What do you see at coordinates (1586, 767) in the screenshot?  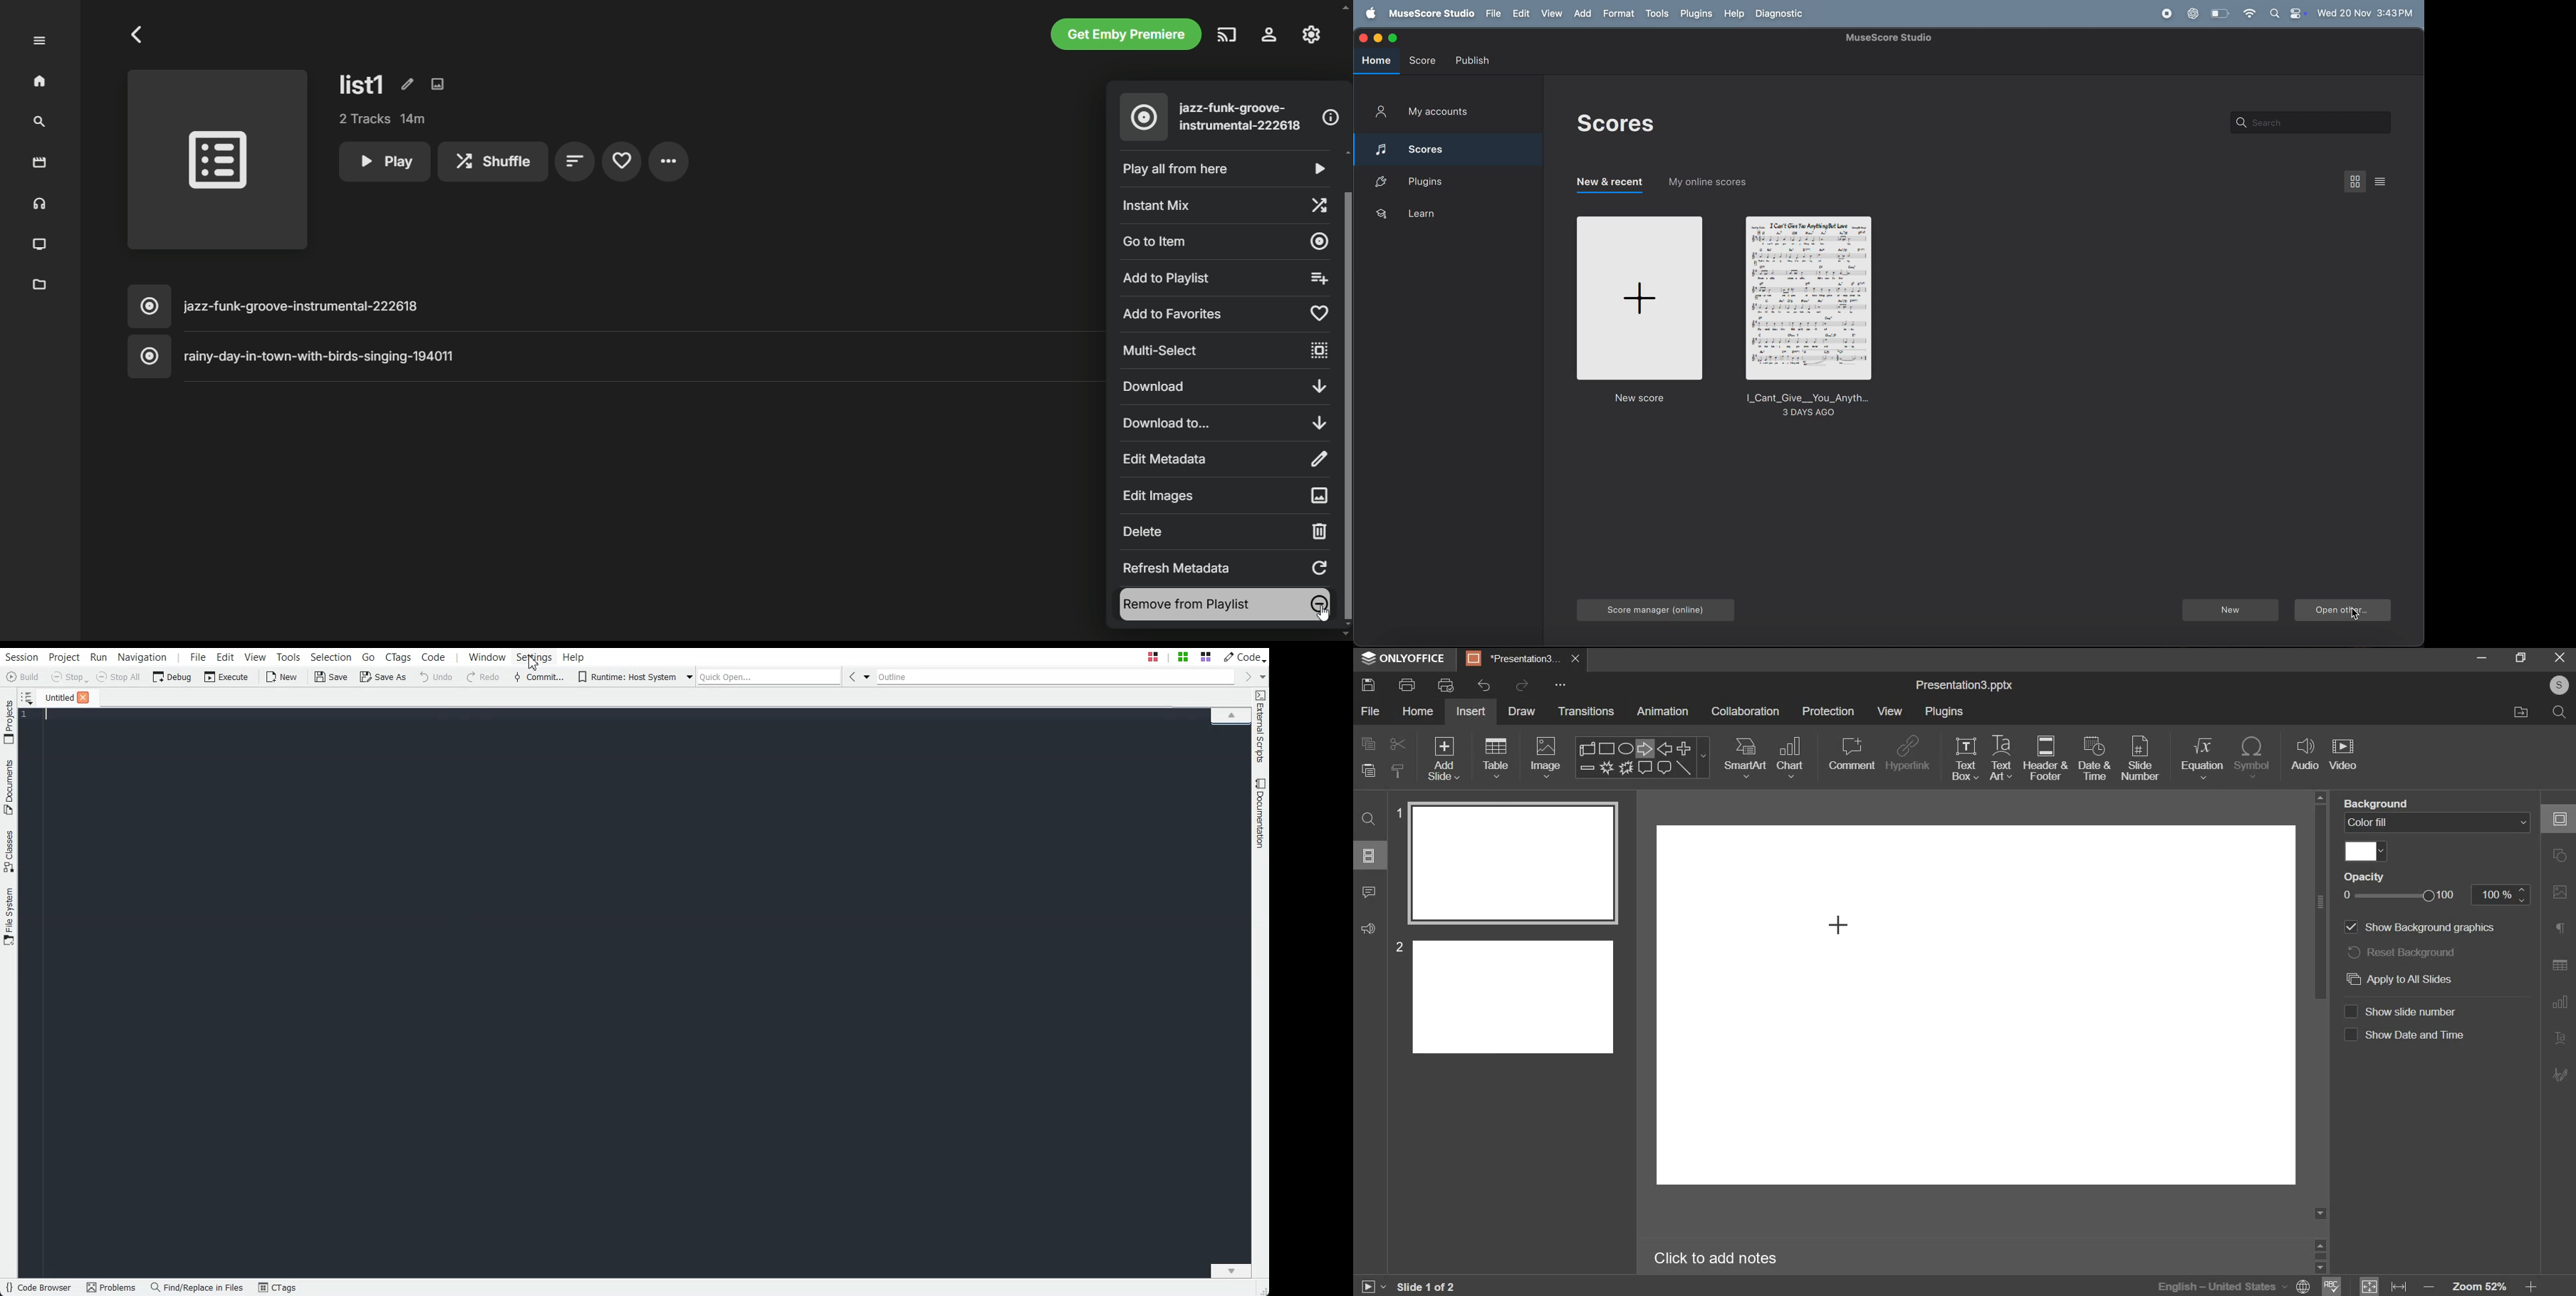 I see `minus` at bounding box center [1586, 767].